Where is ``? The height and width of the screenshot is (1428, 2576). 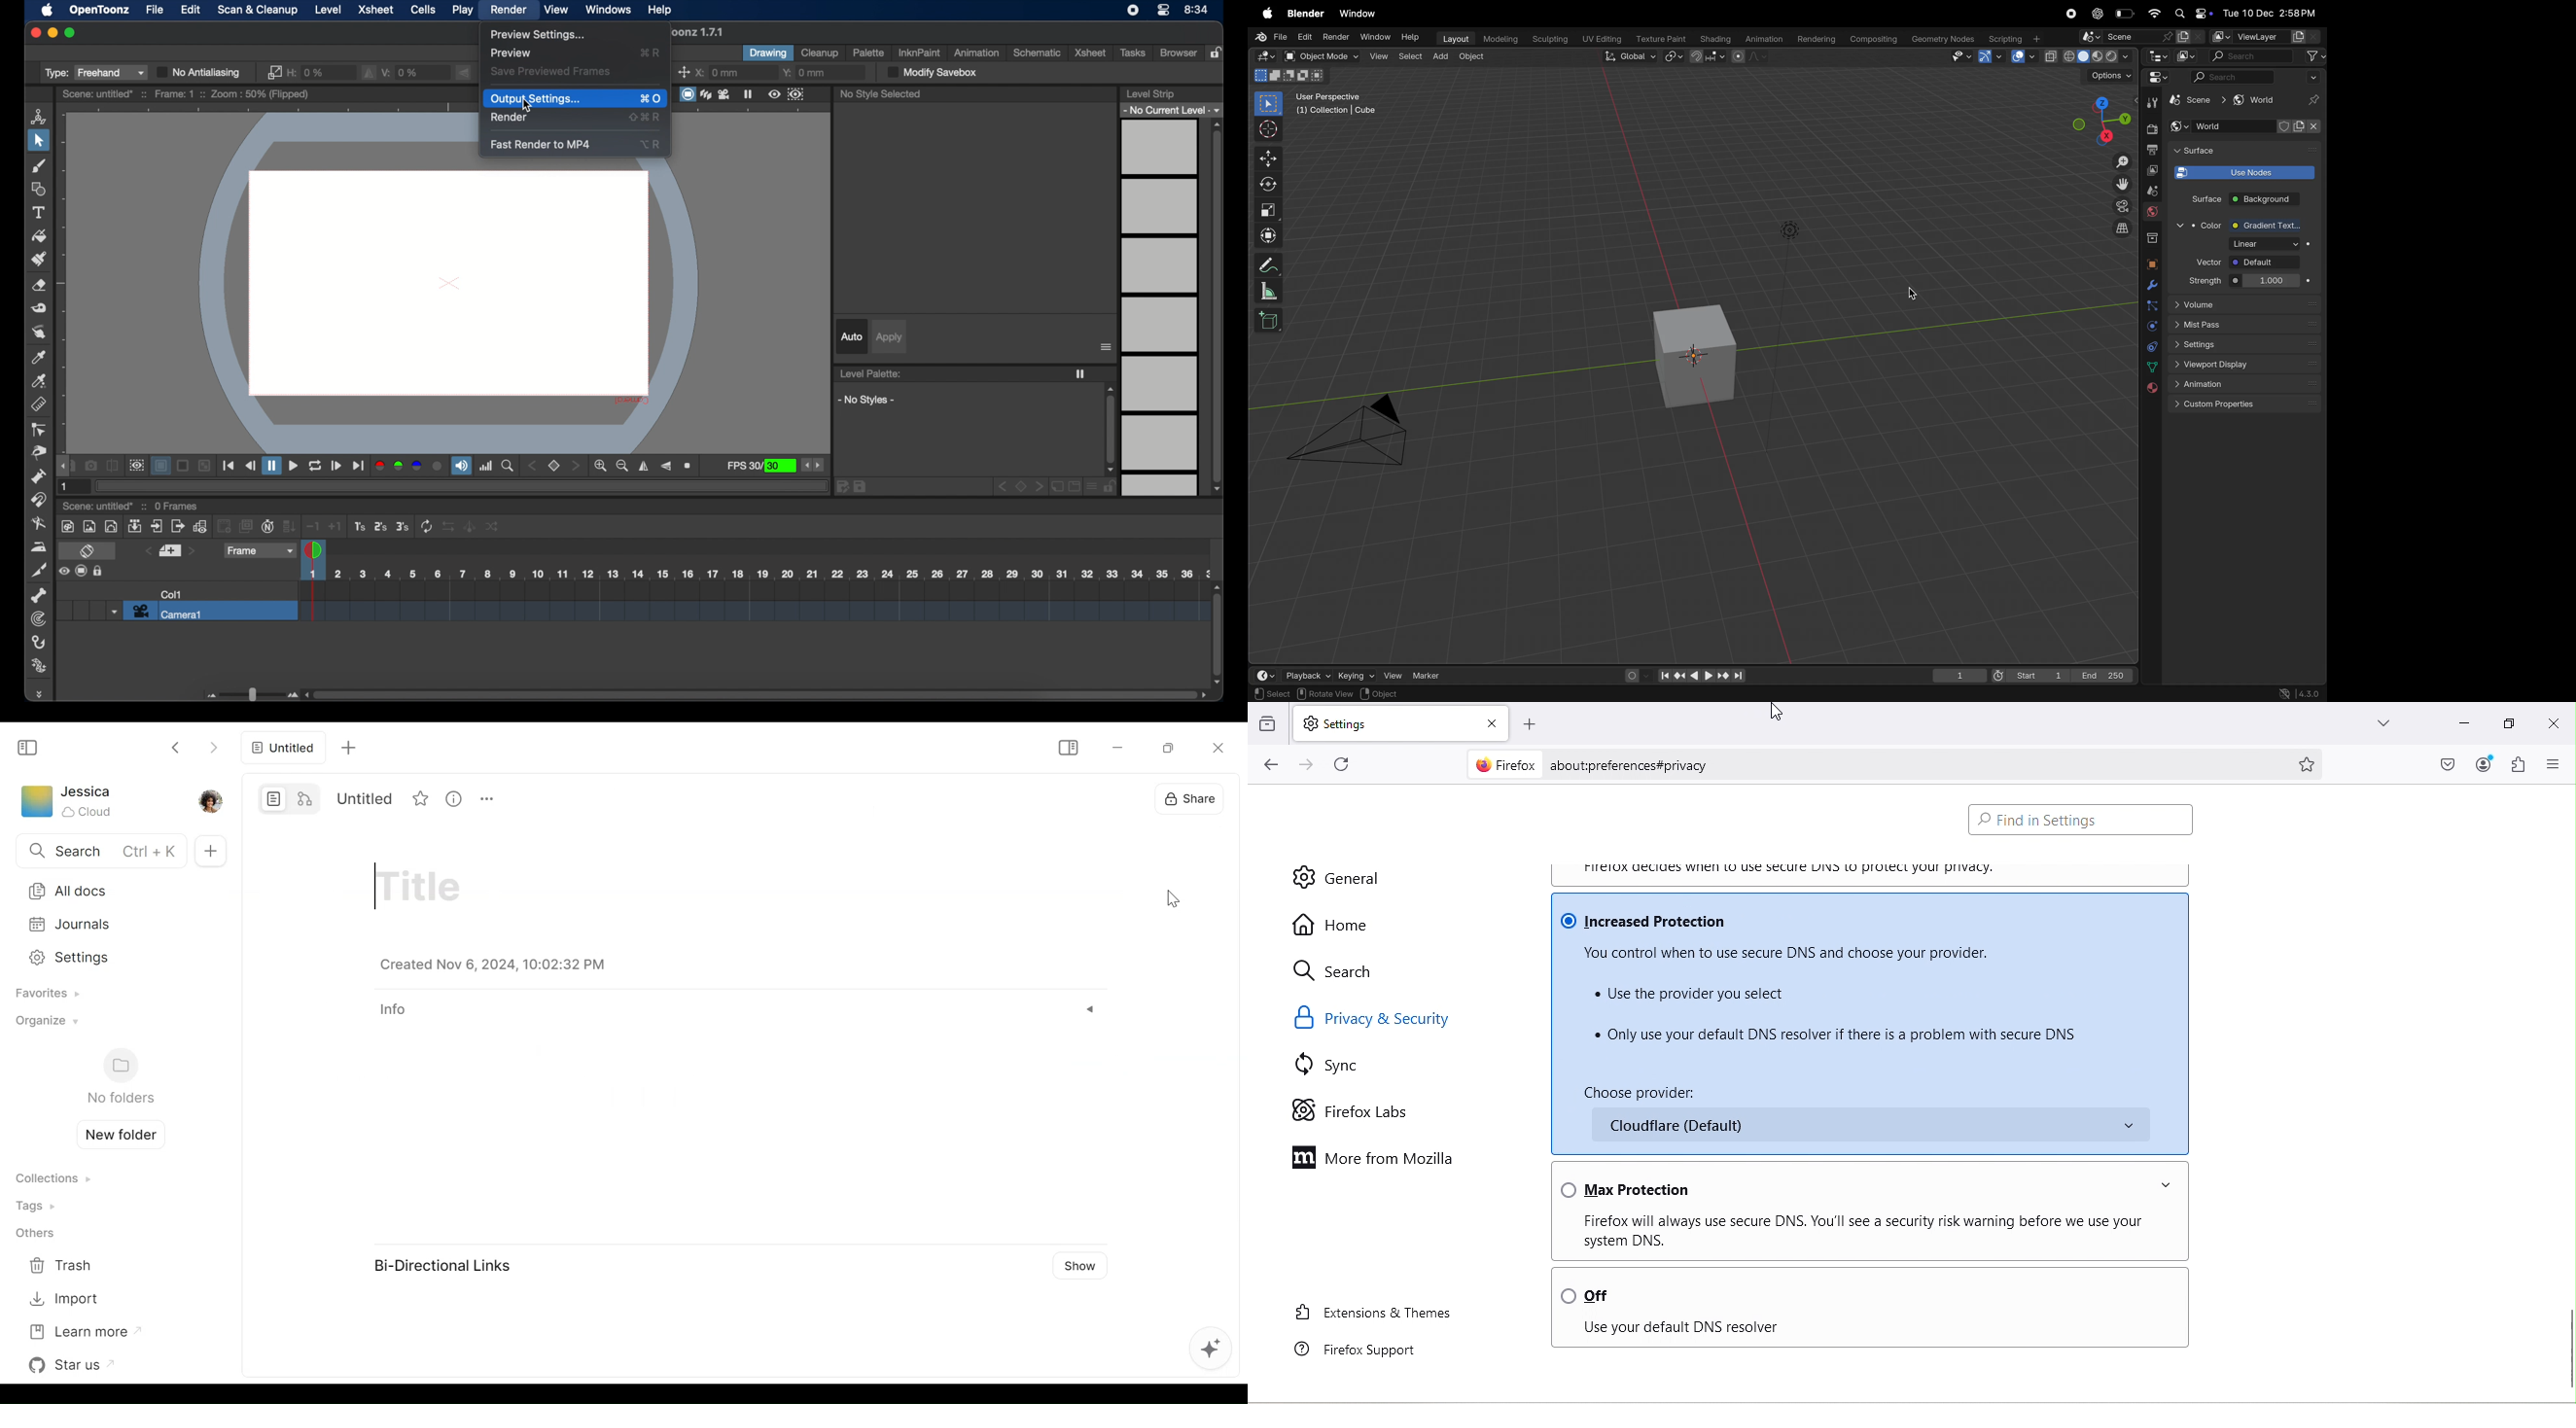  is located at coordinates (1112, 486).